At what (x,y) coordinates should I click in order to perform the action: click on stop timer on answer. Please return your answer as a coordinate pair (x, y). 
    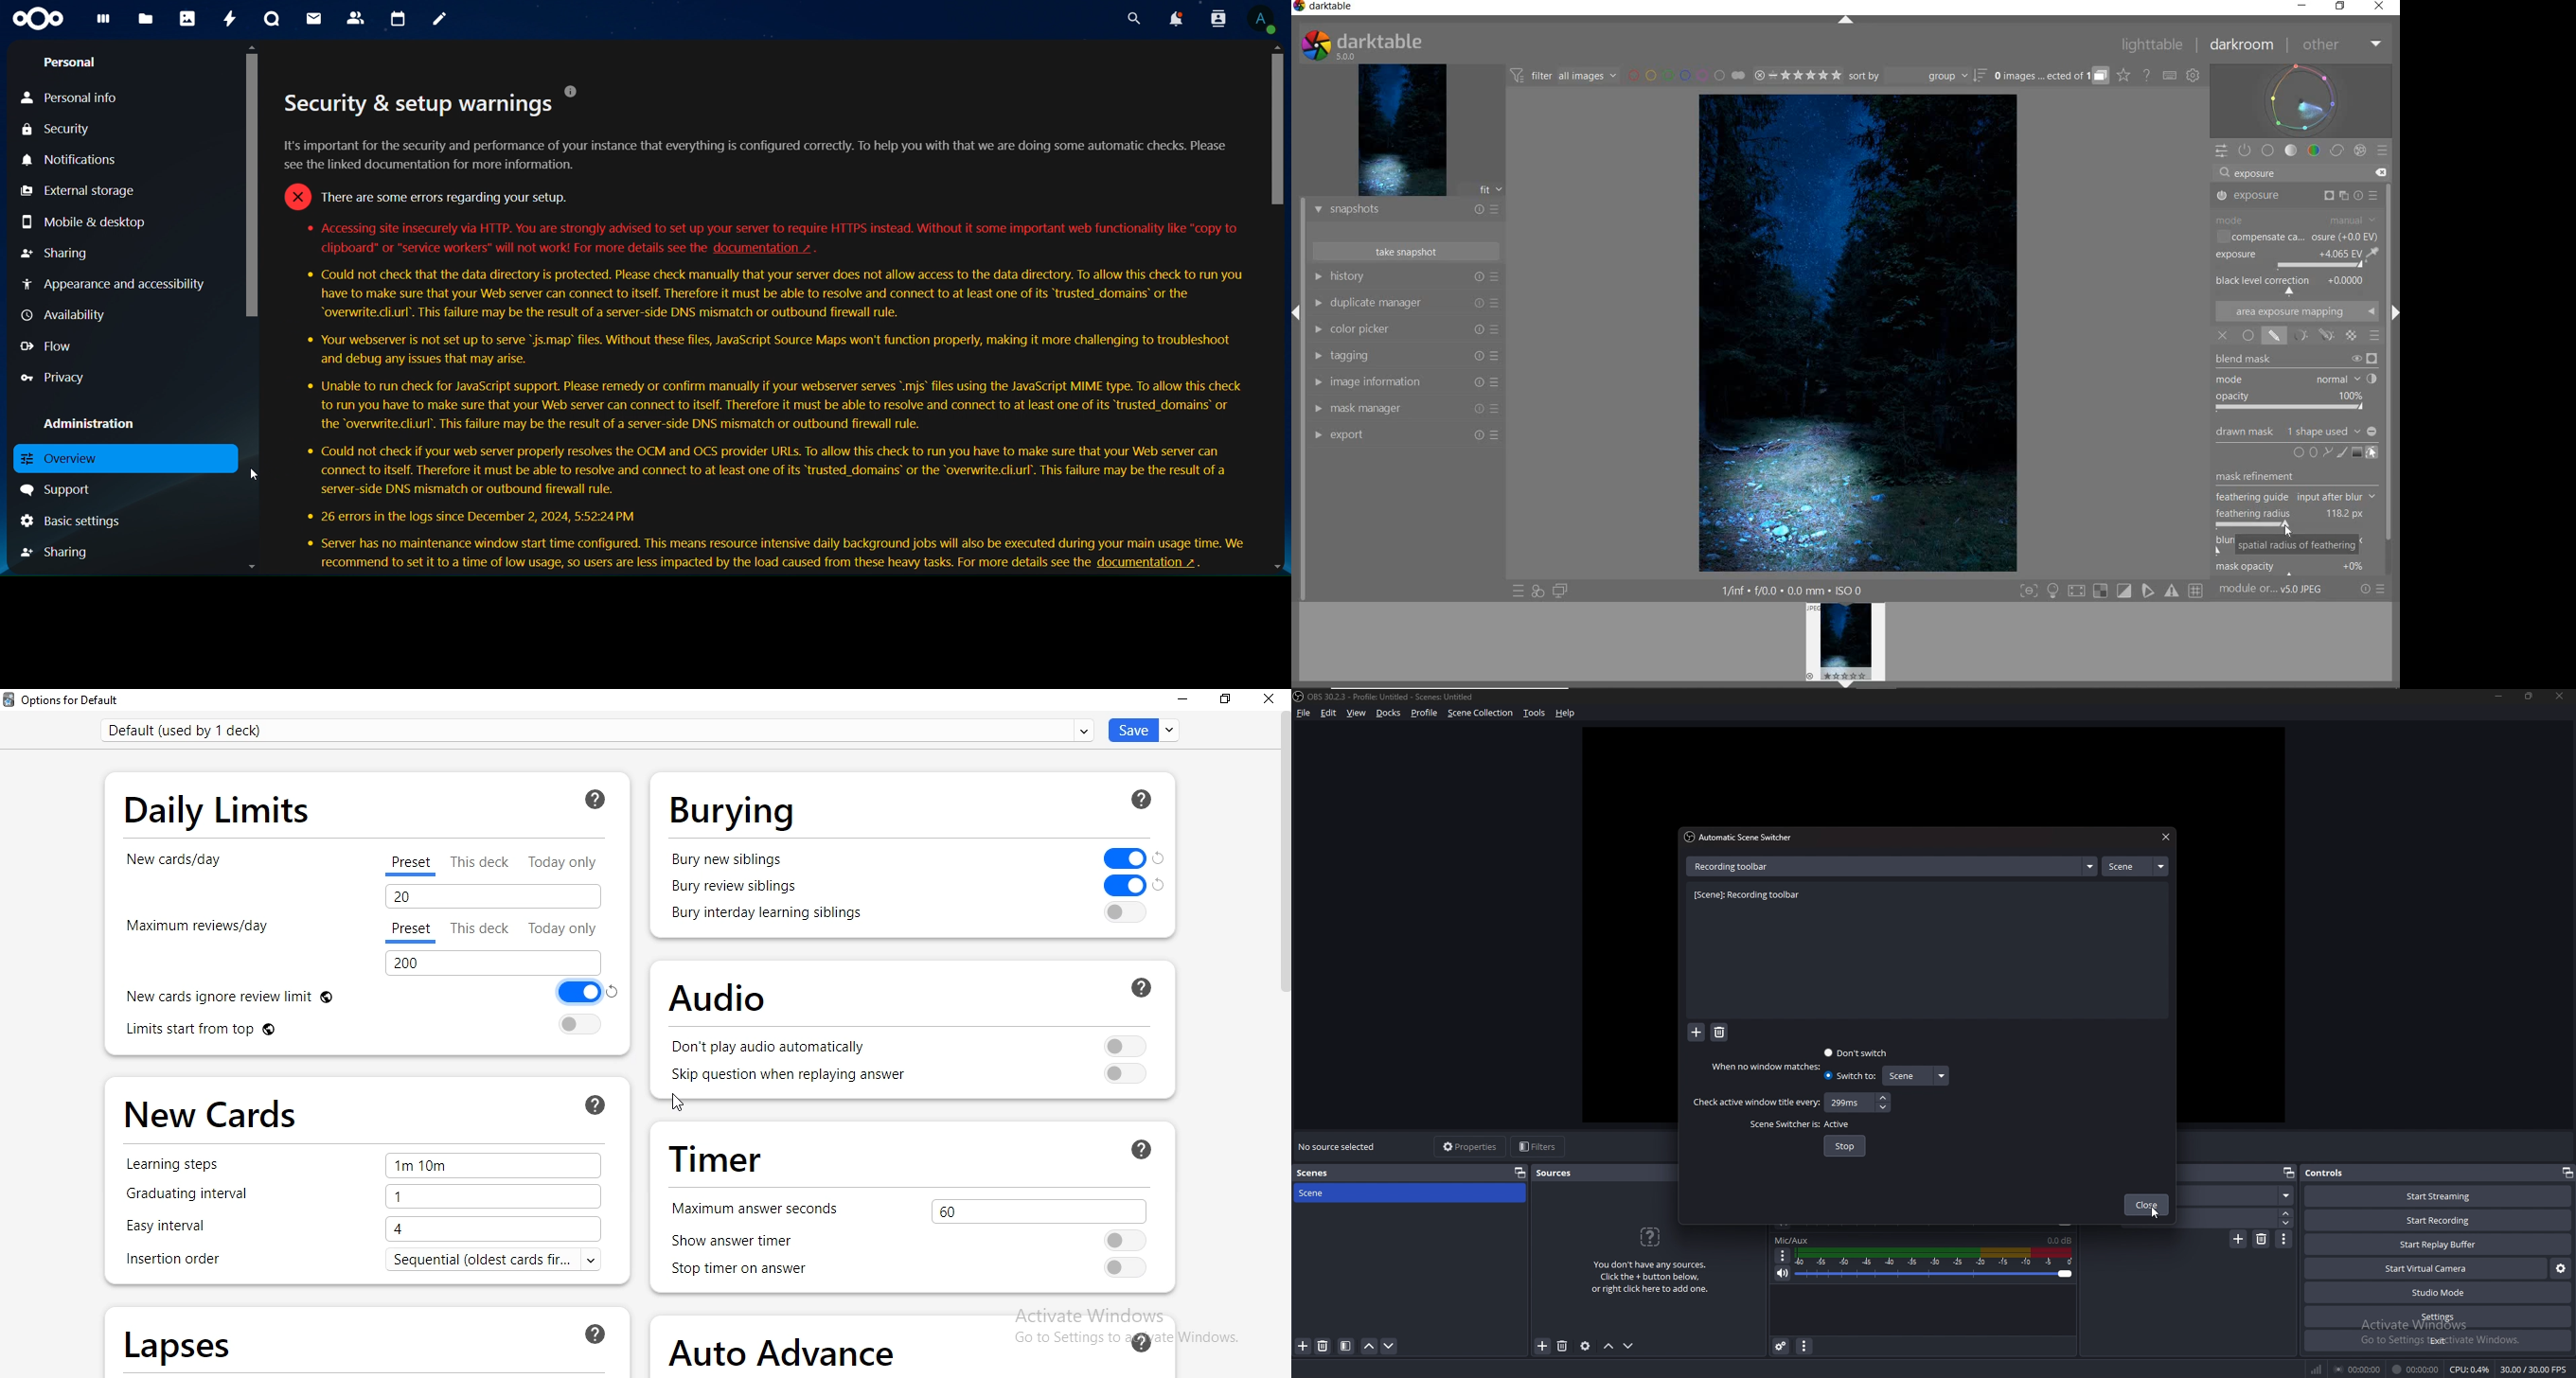
    Looking at the image, I should click on (752, 1270).